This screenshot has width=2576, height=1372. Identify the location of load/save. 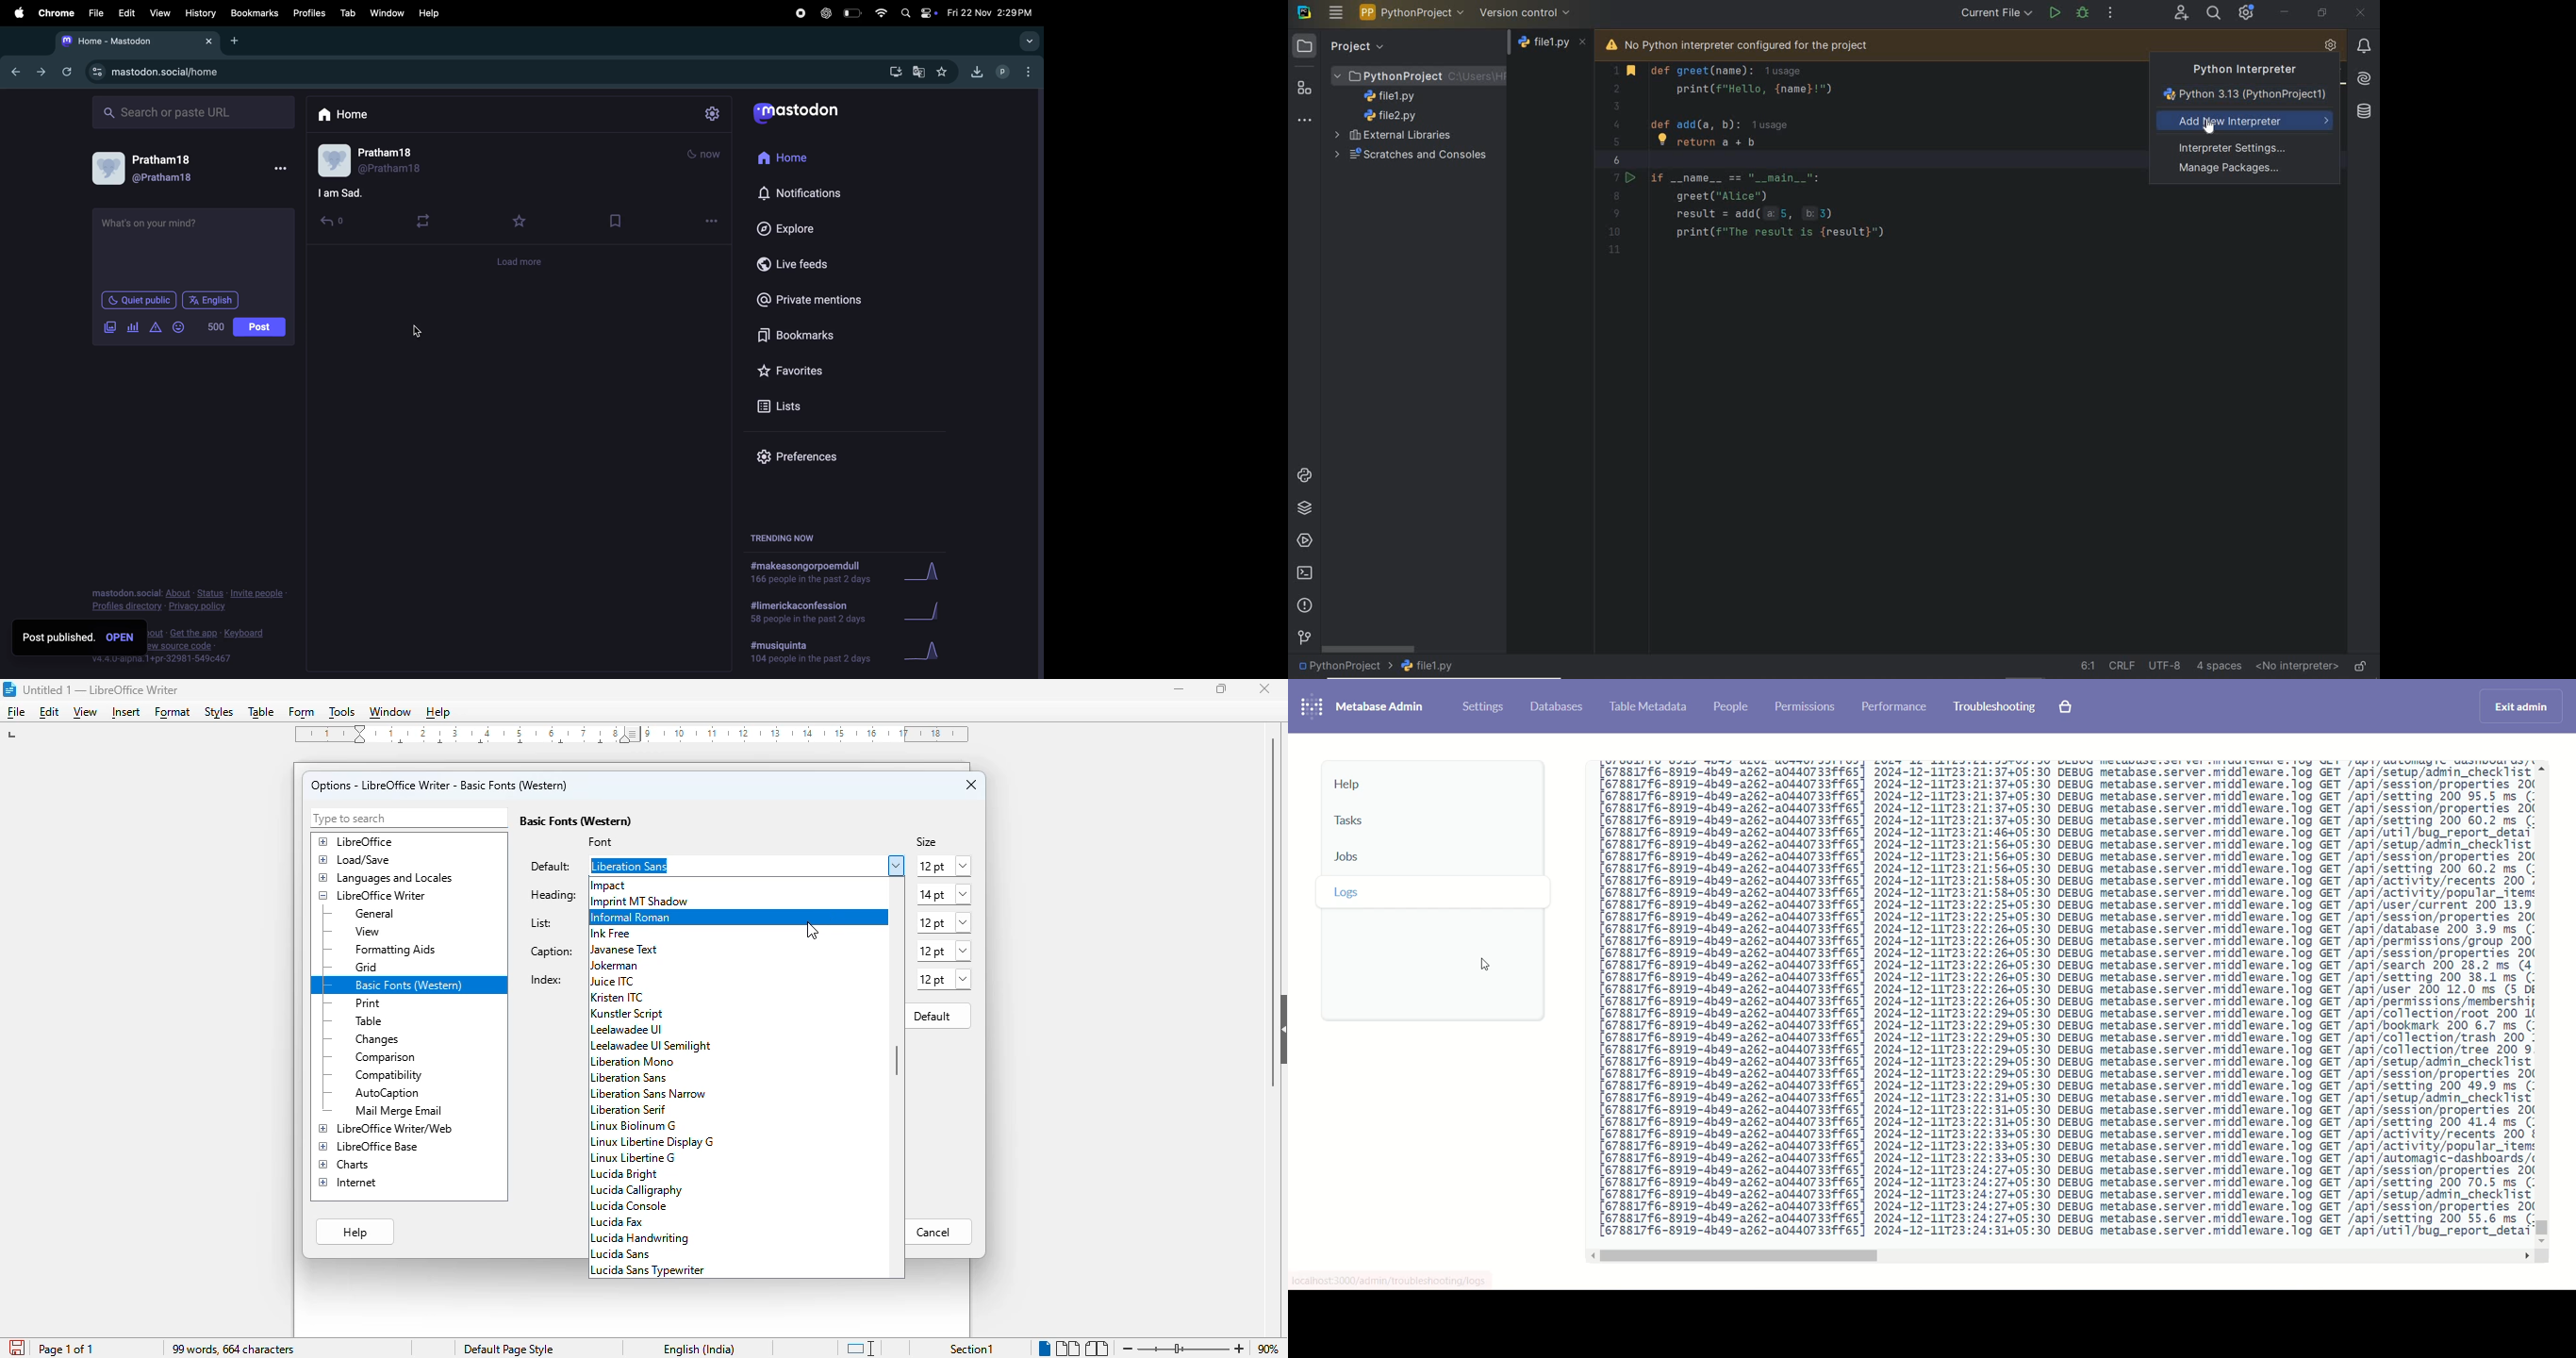
(355, 860).